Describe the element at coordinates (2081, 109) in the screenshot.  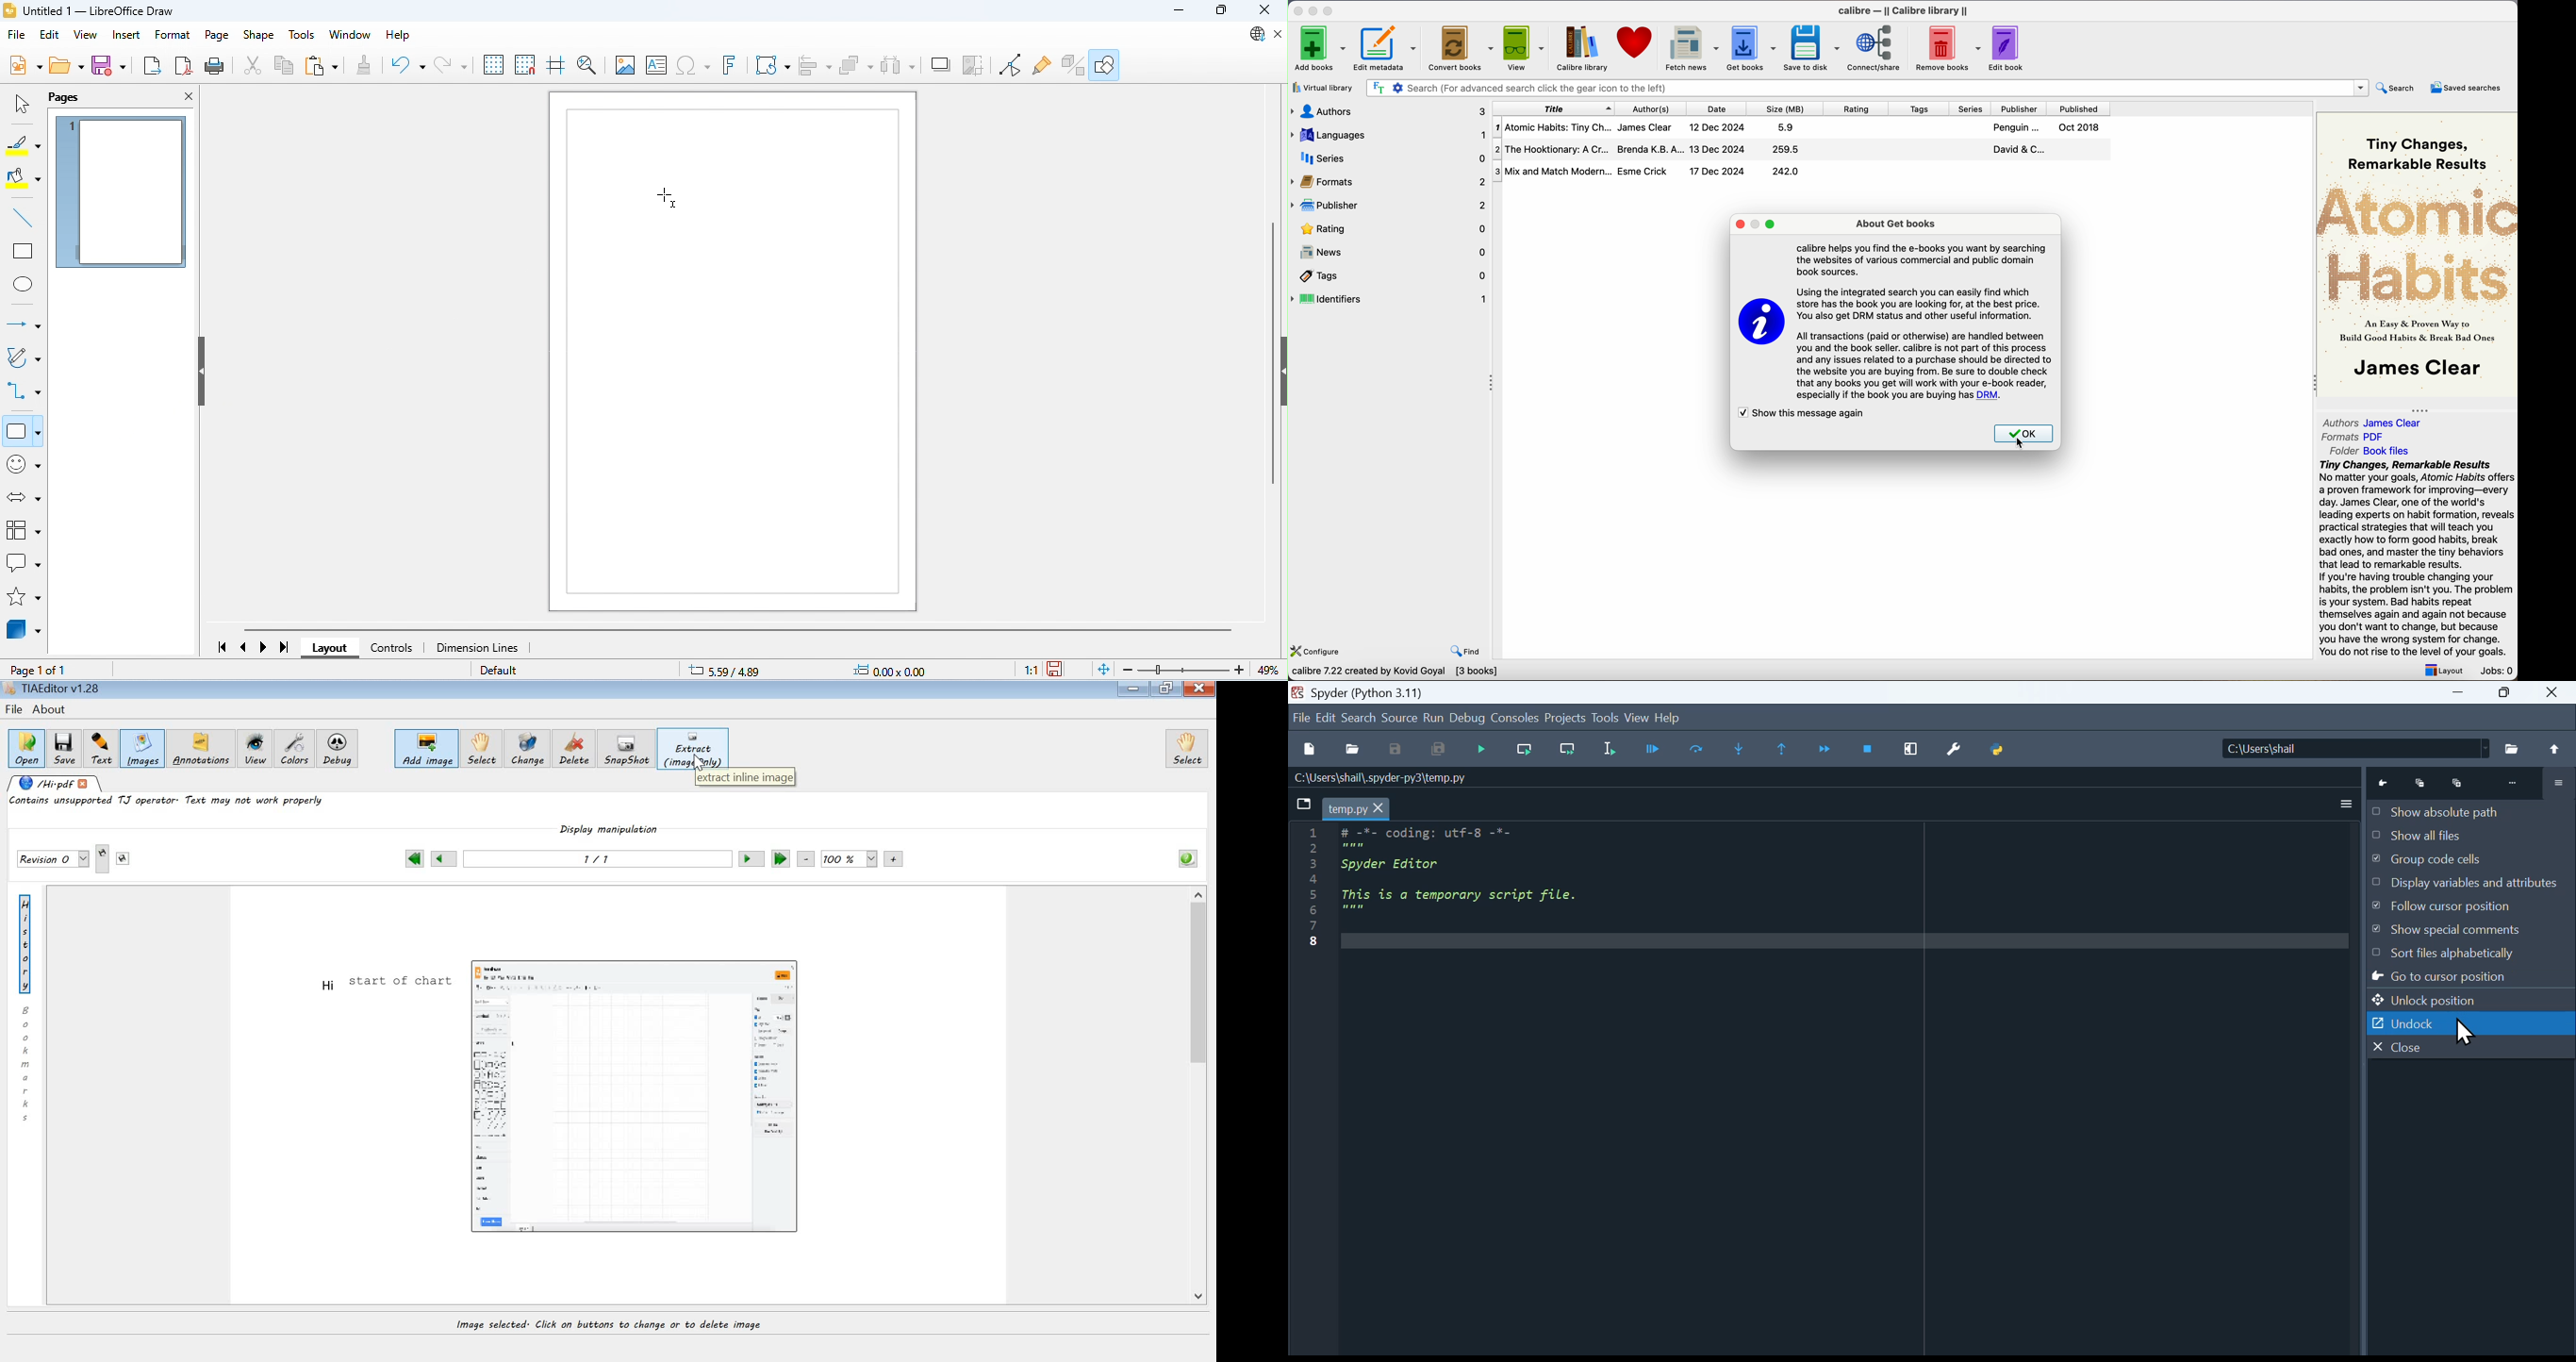
I see `published` at that location.